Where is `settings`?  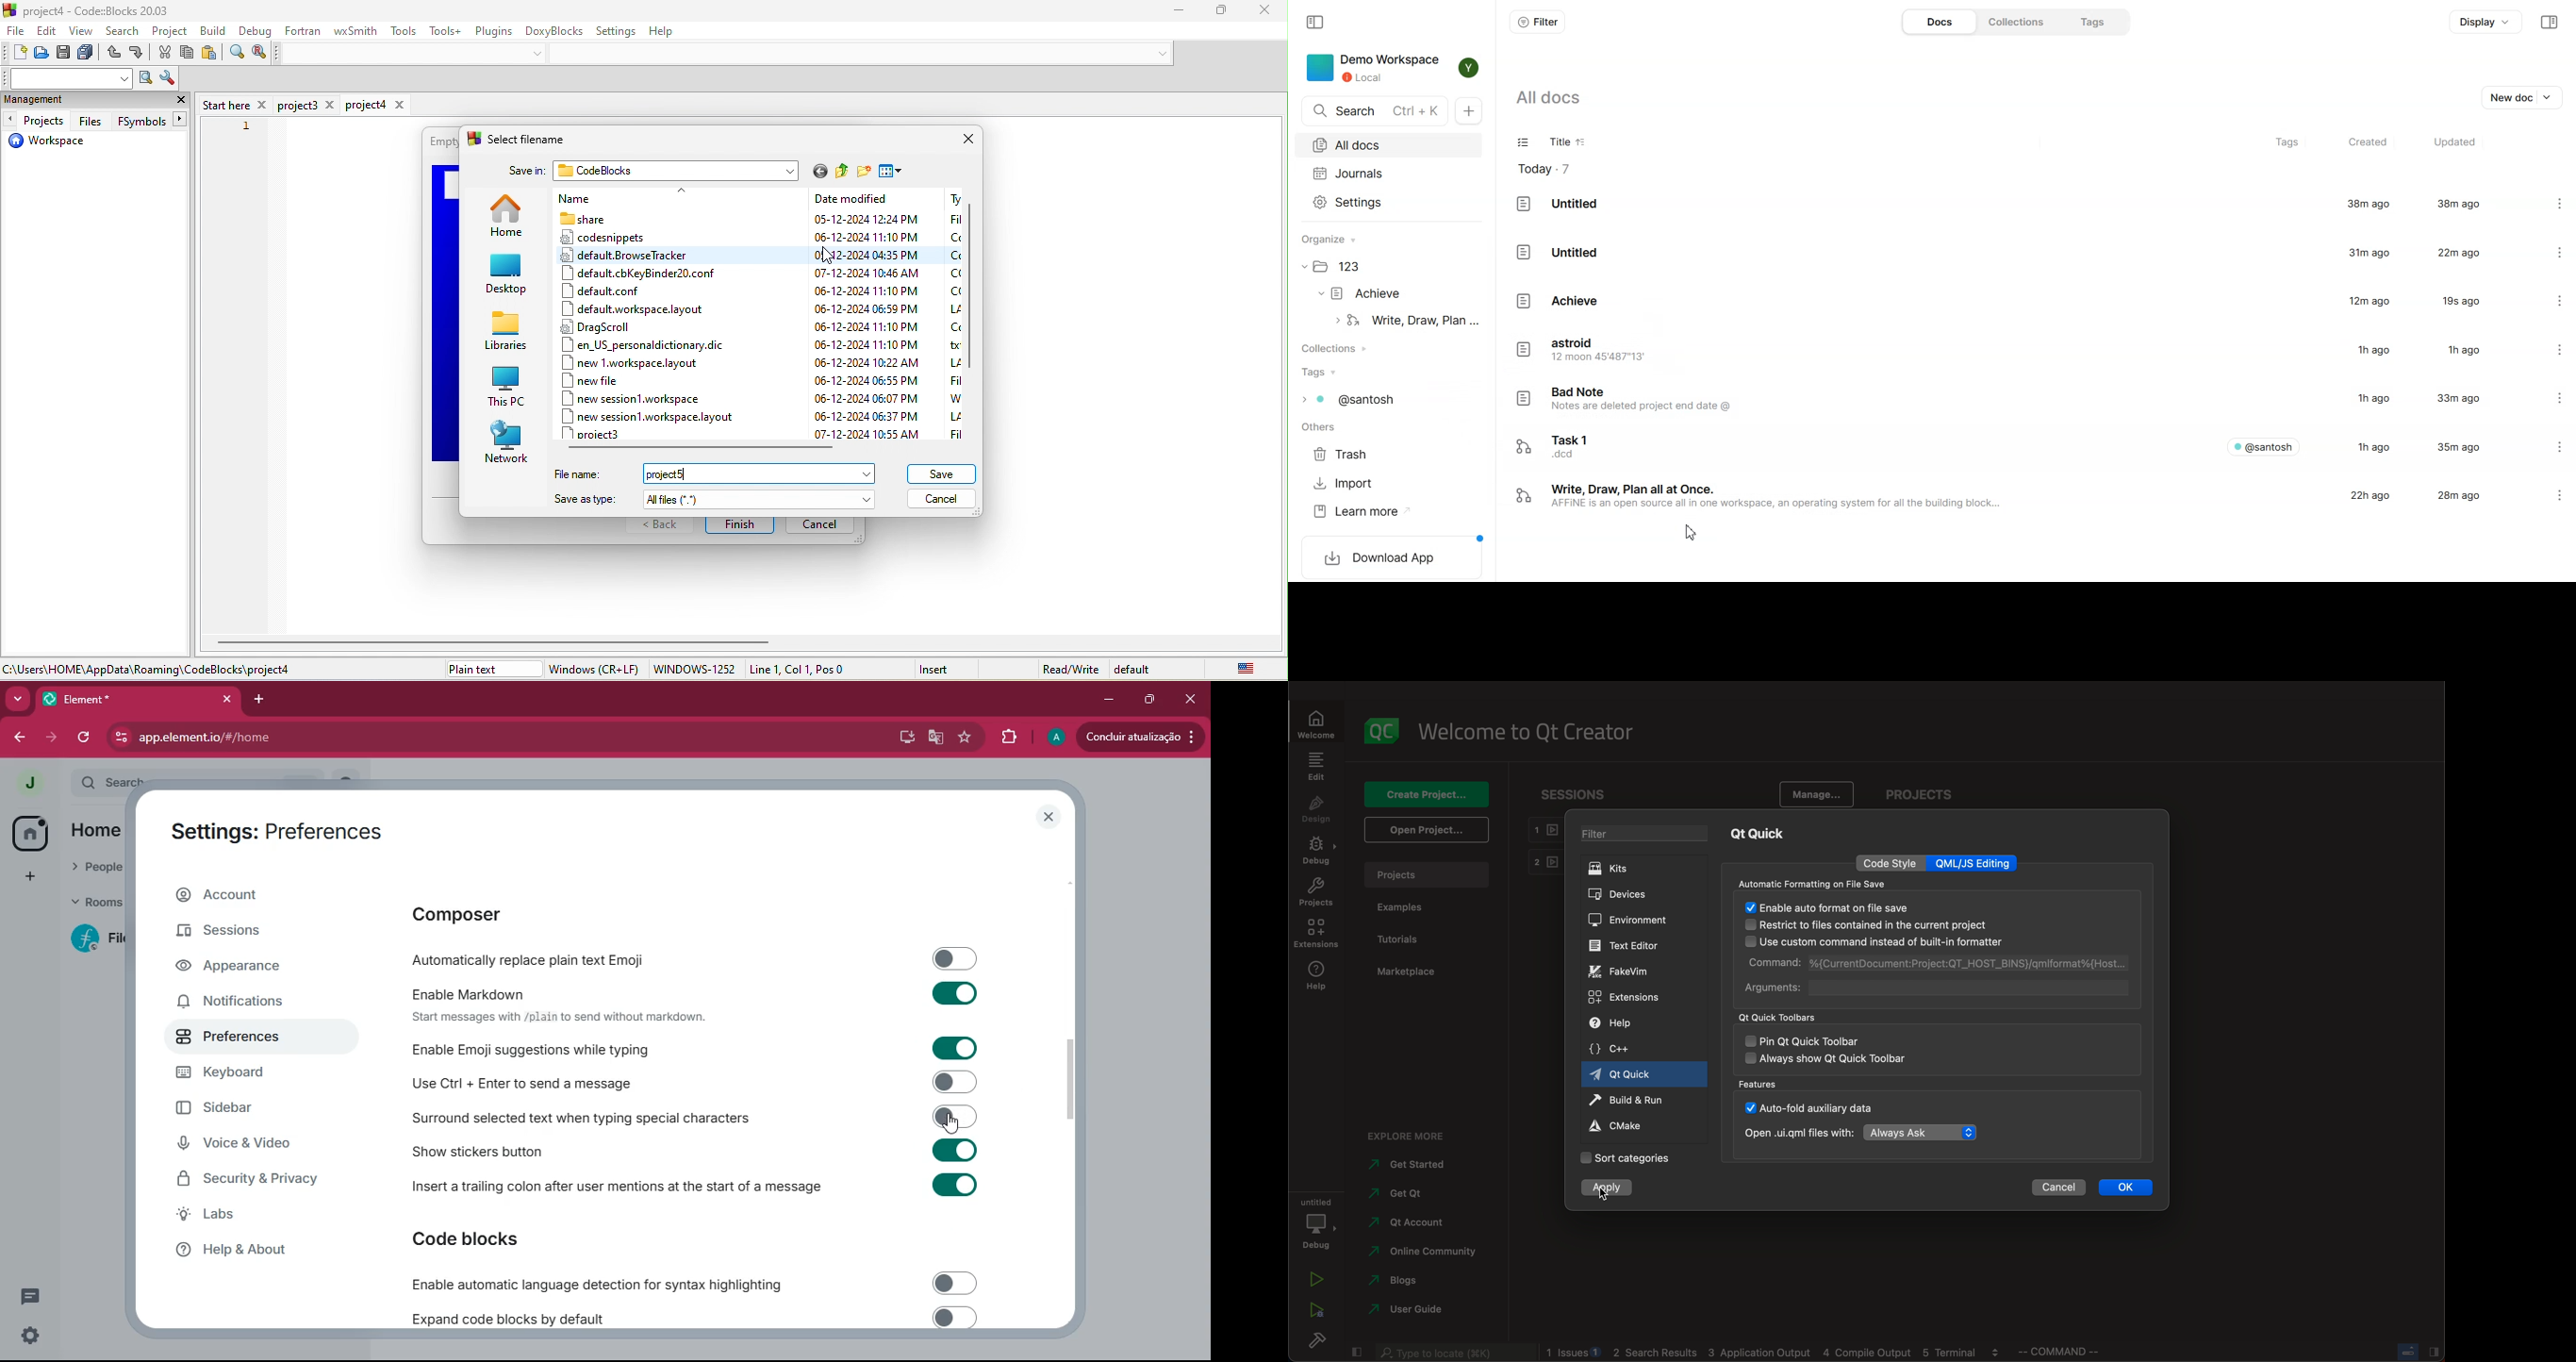 settings is located at coordinates (26, 1335).